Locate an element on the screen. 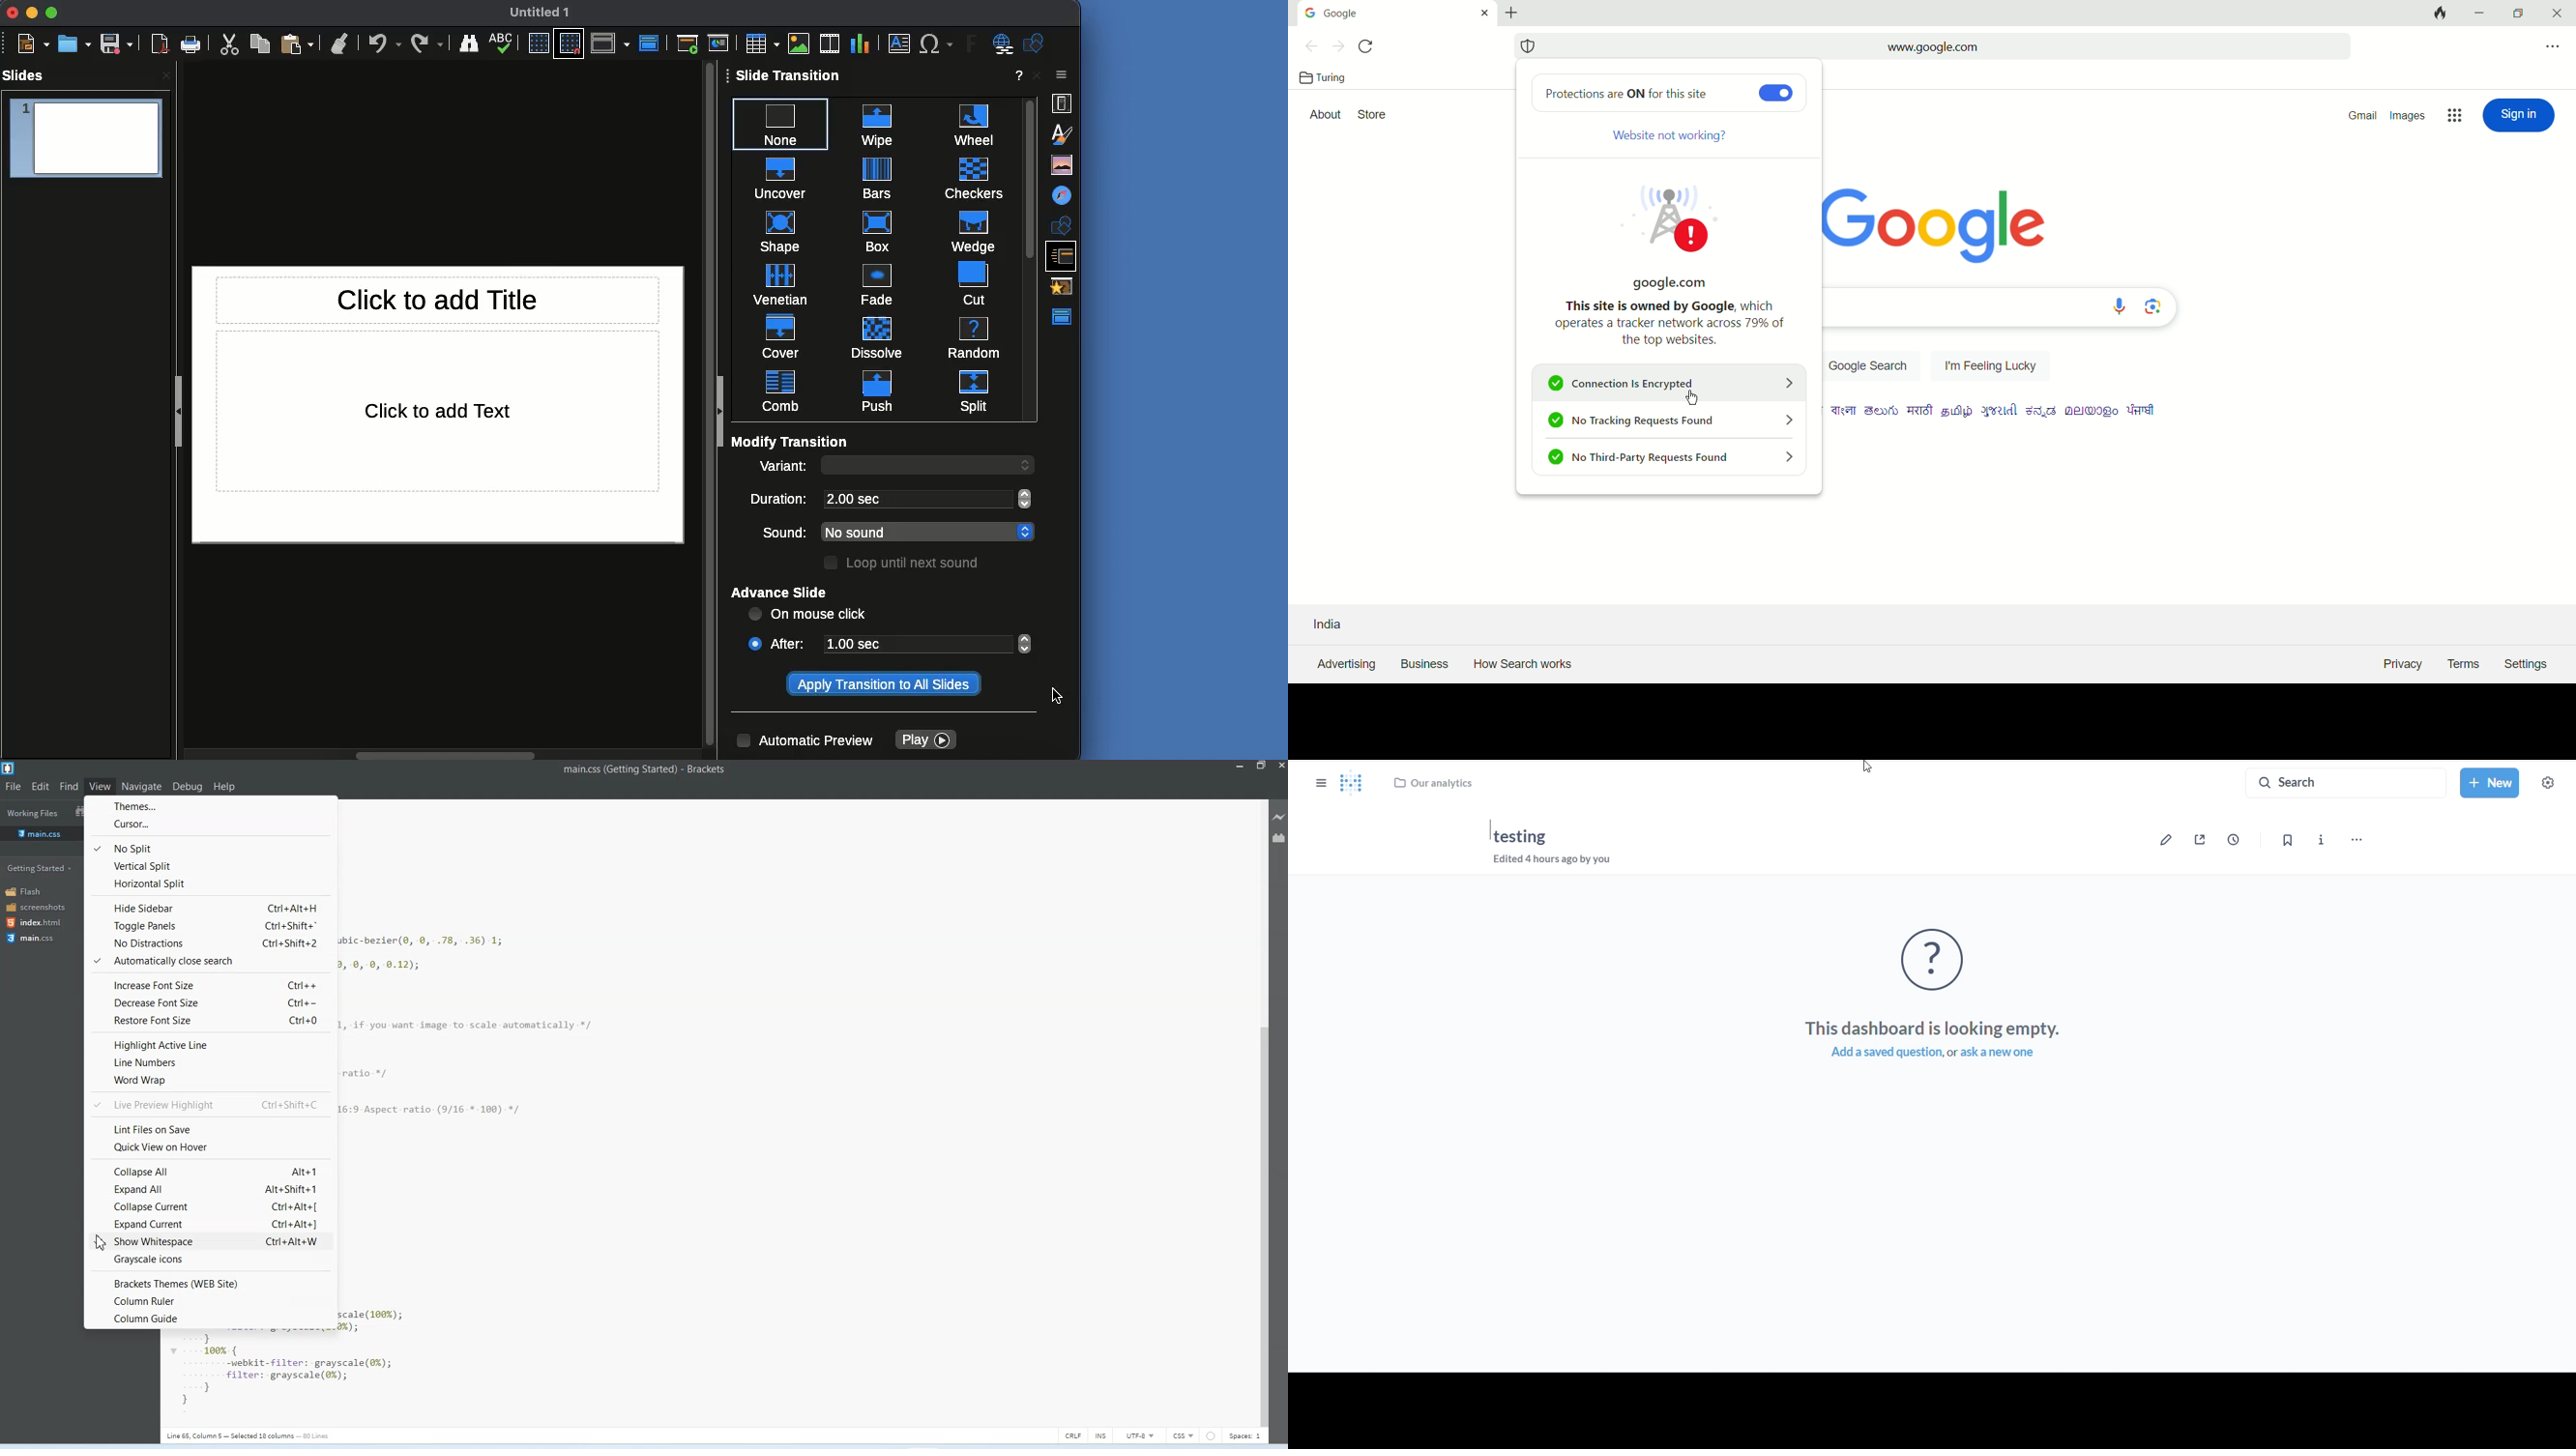 The width and height of the screenshot is (2576, 1456). Extension manager is located at coordinates (1280, 838).